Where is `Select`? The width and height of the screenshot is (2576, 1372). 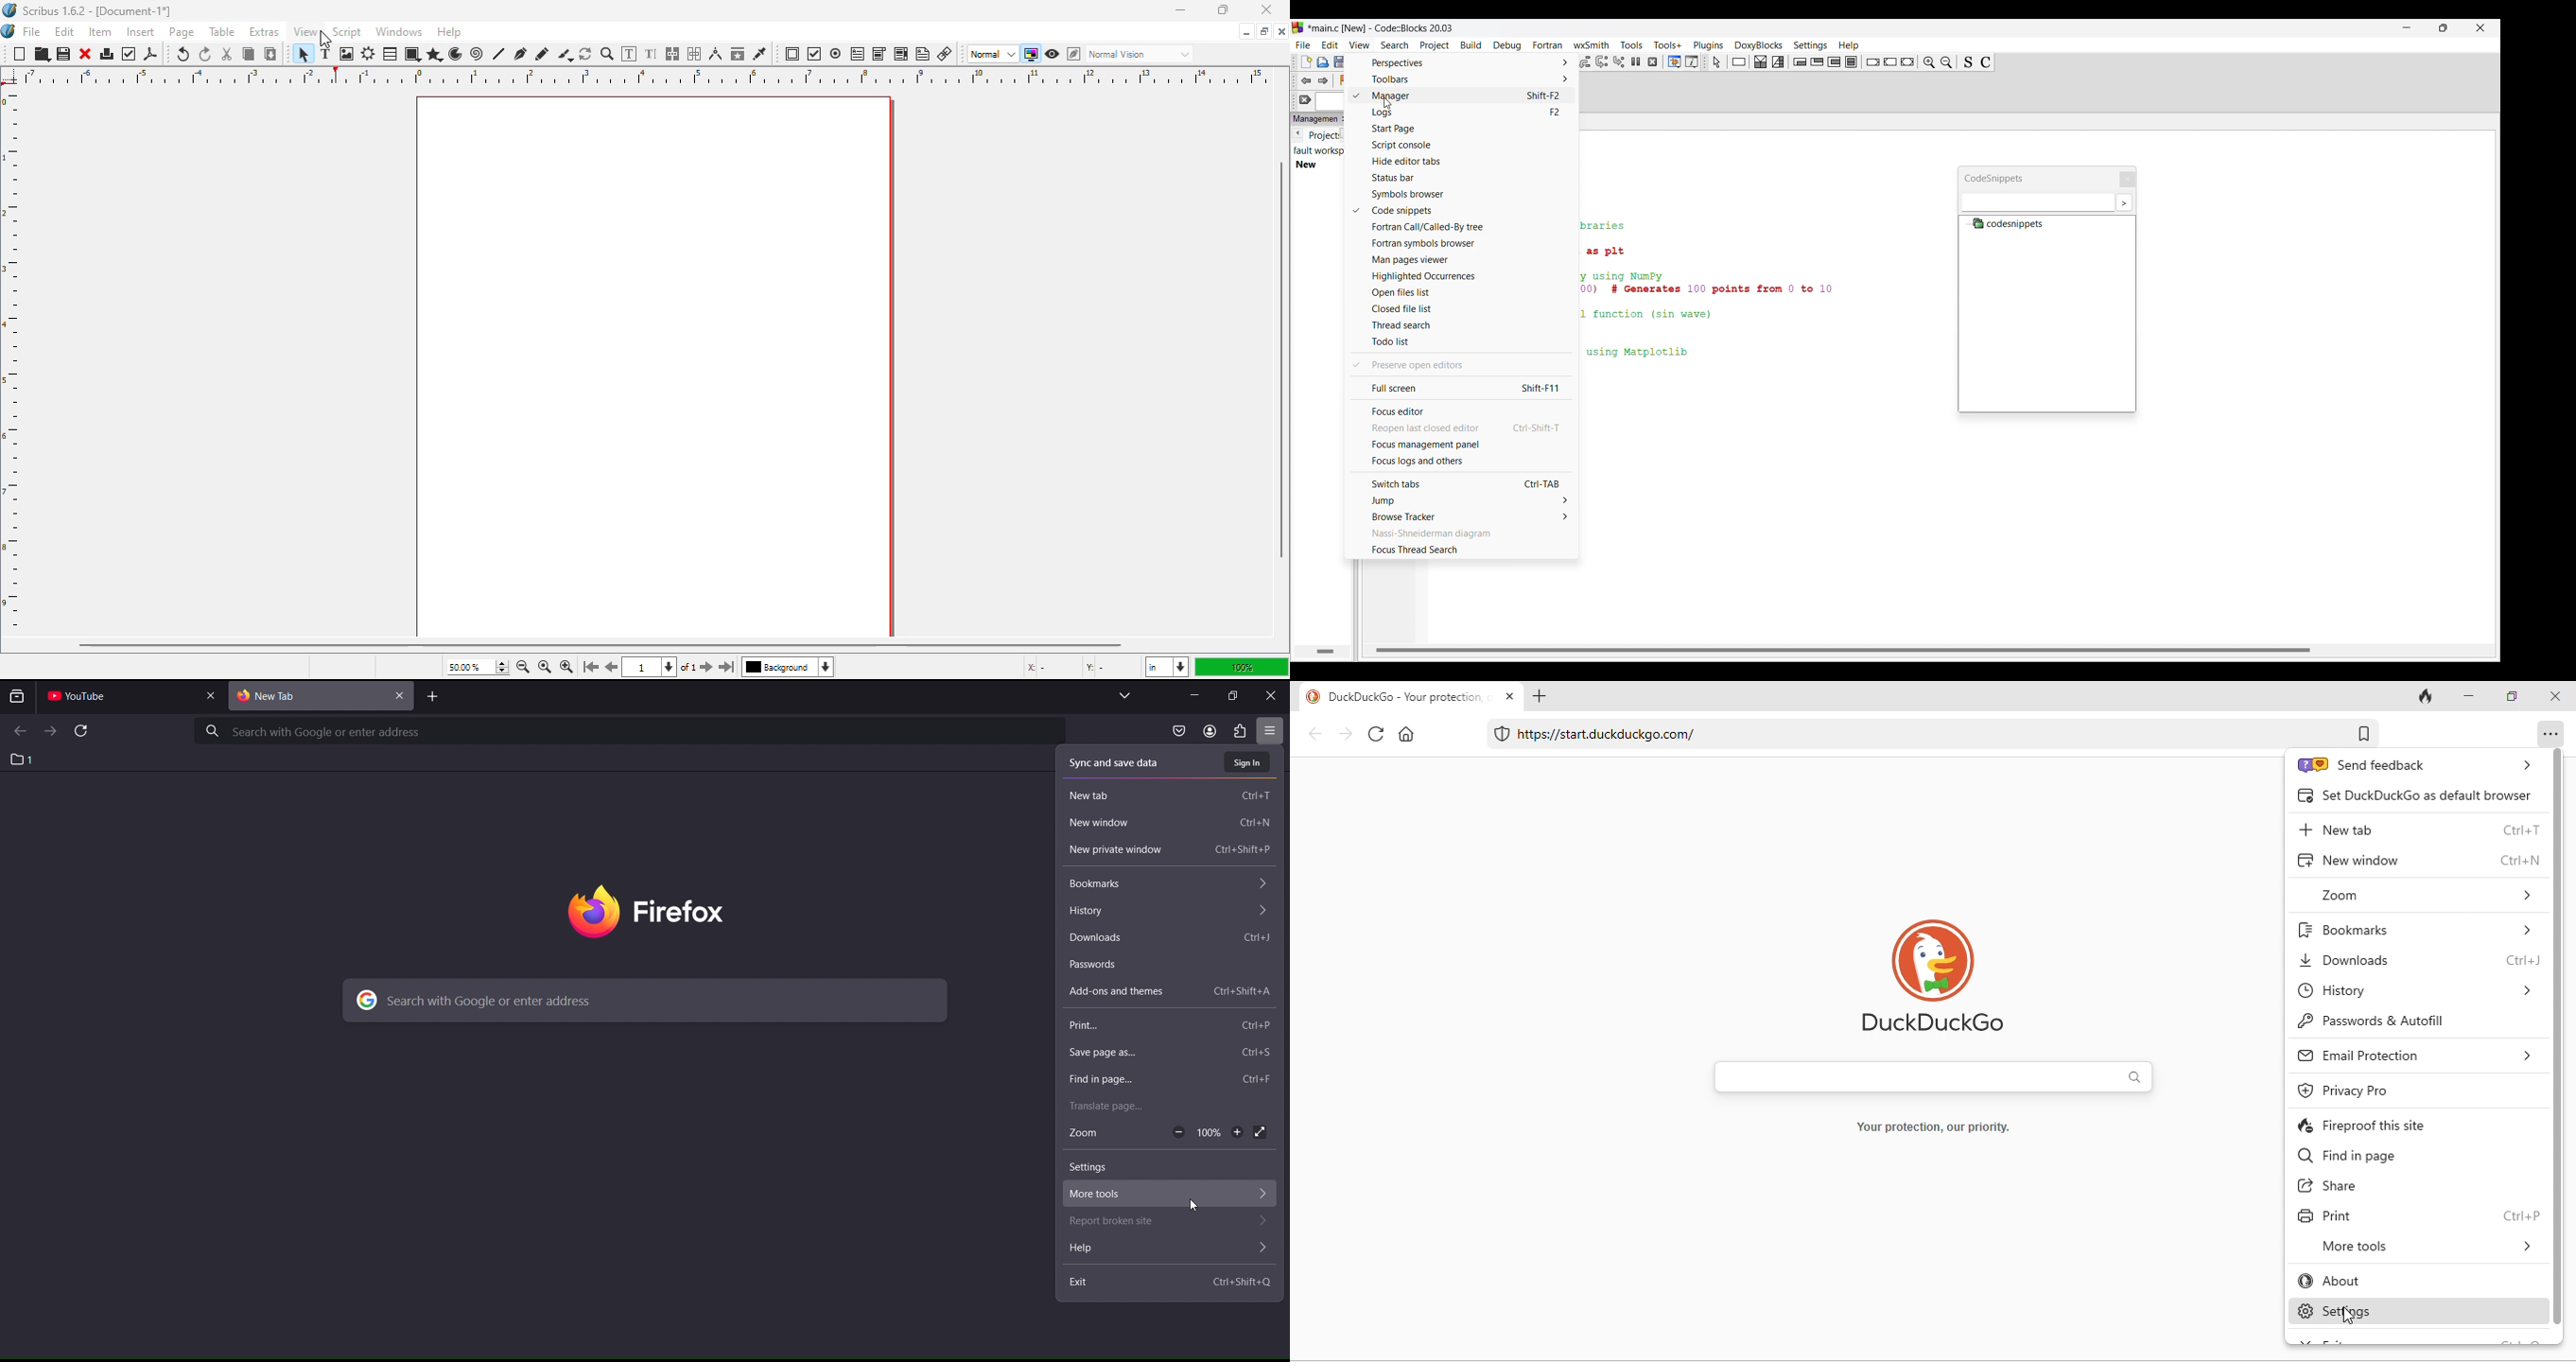 Select is located at coordinates (1717, 62).